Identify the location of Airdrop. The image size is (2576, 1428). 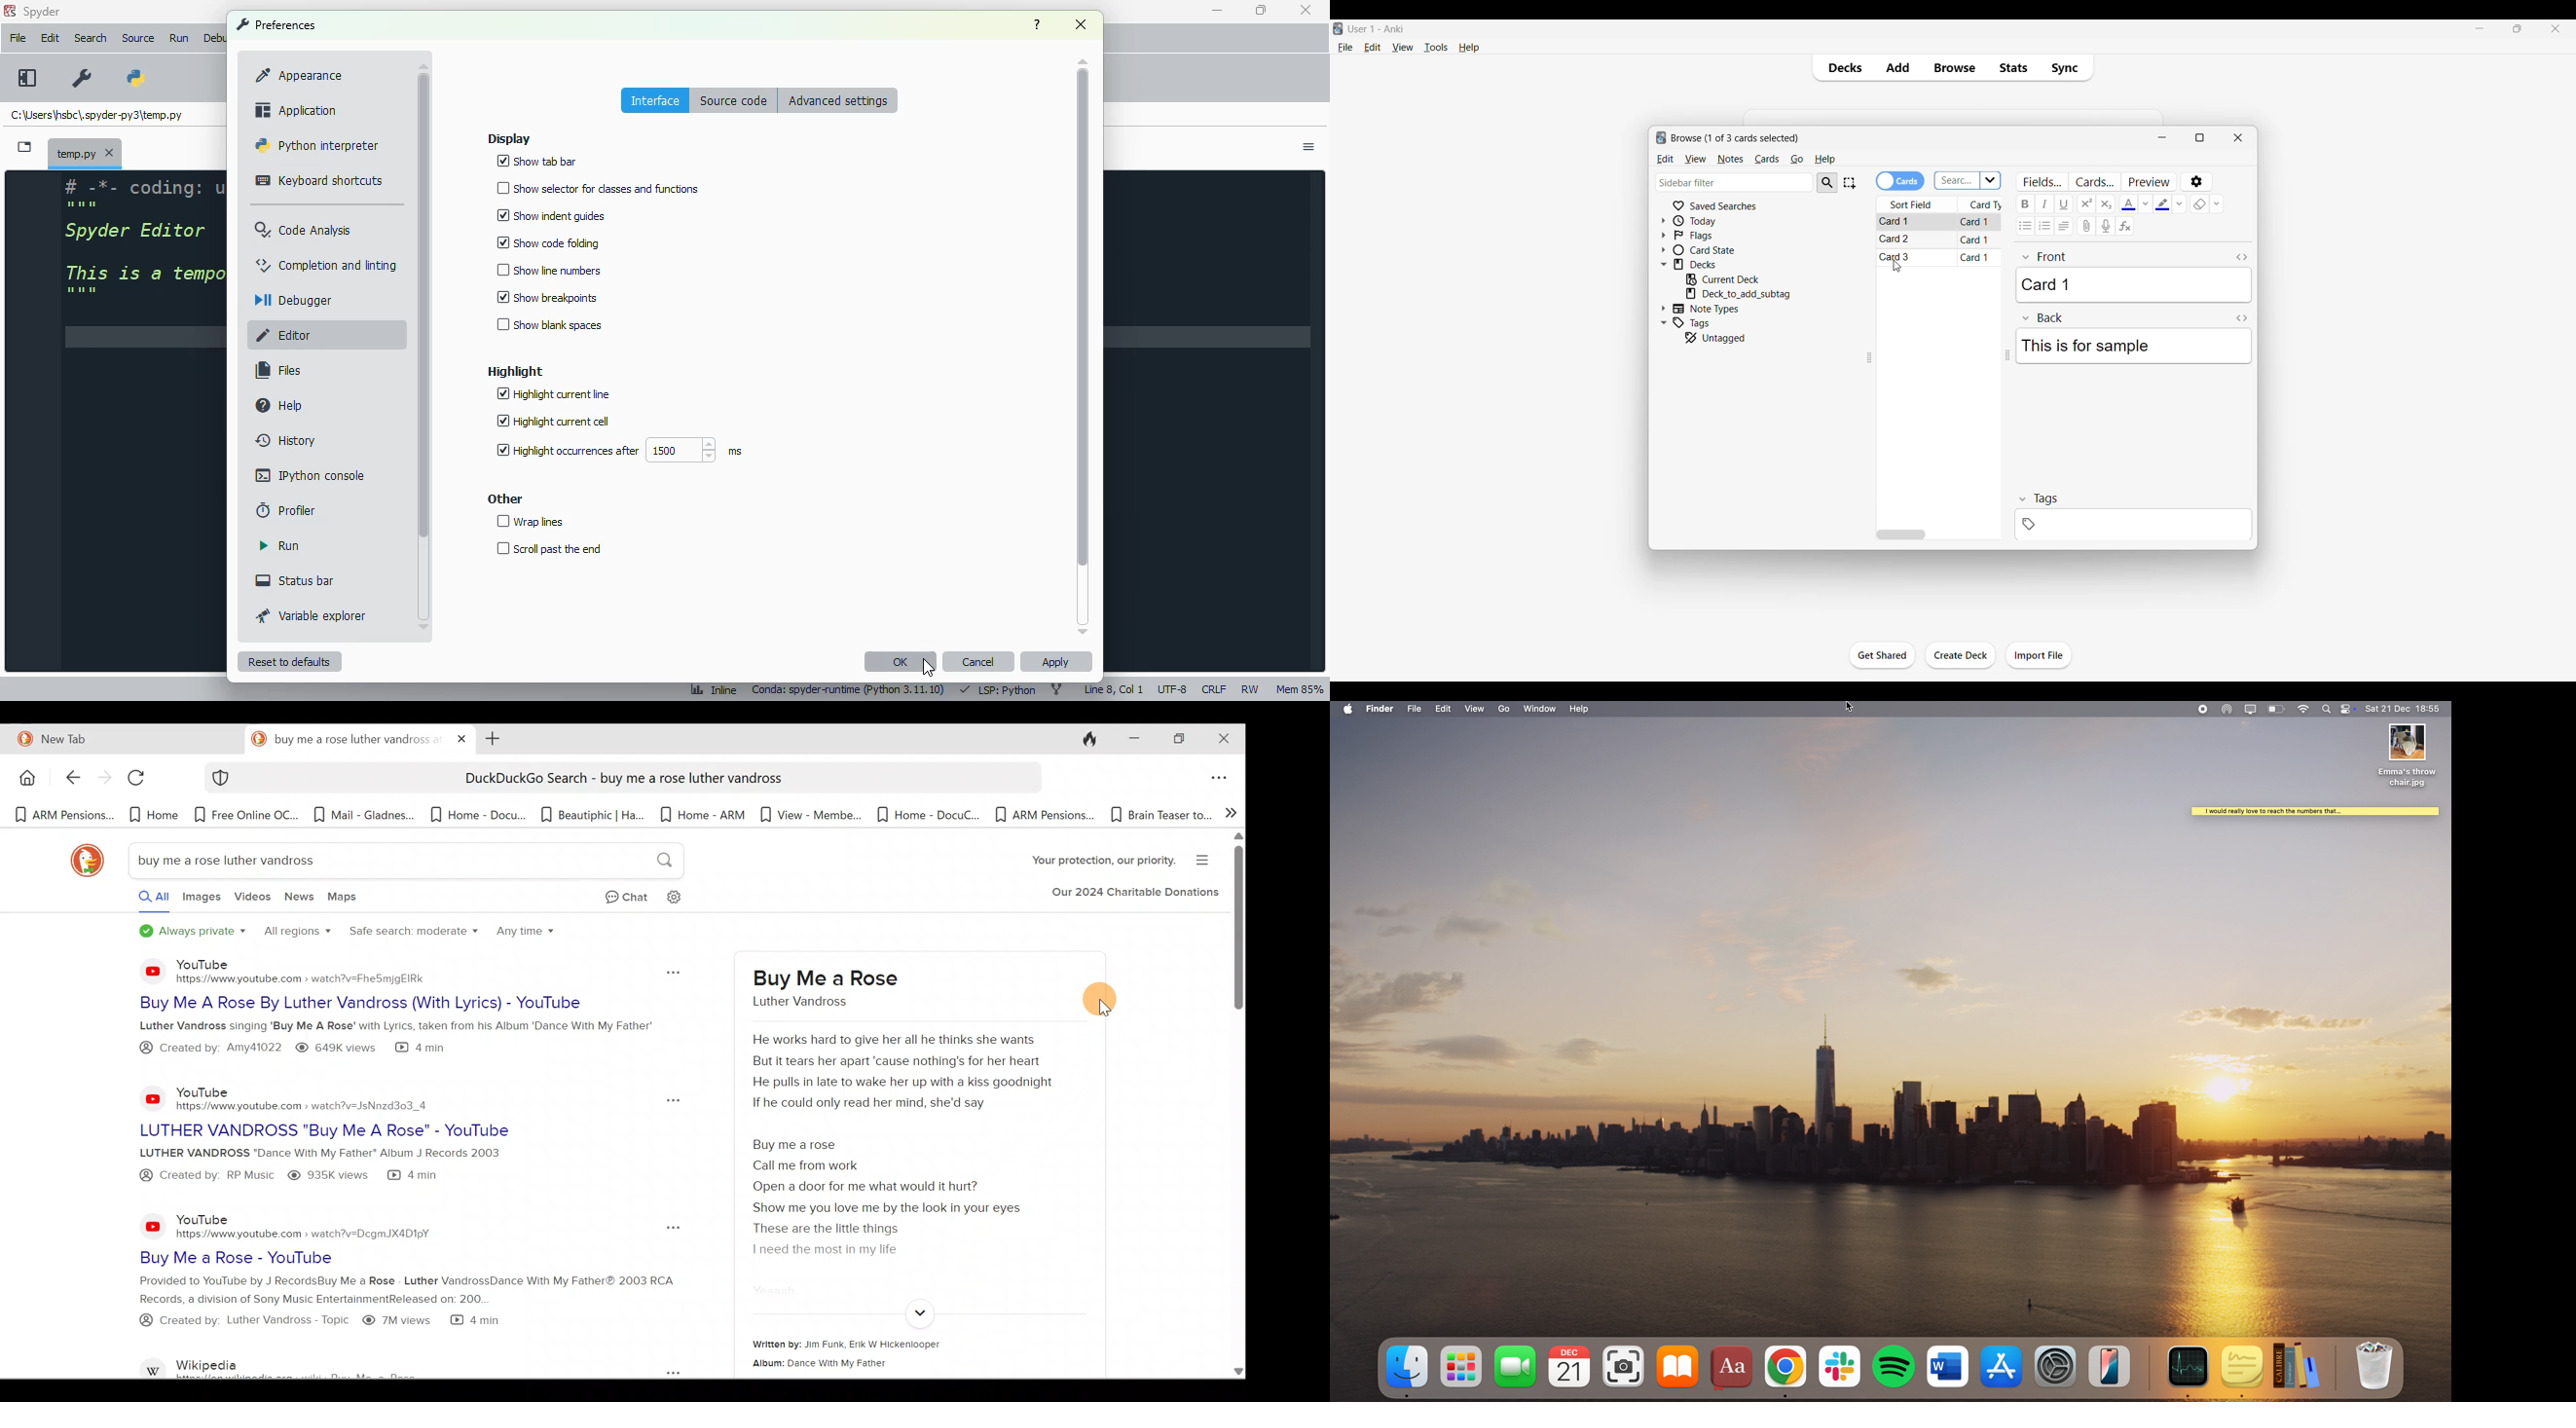
(2227, 709).